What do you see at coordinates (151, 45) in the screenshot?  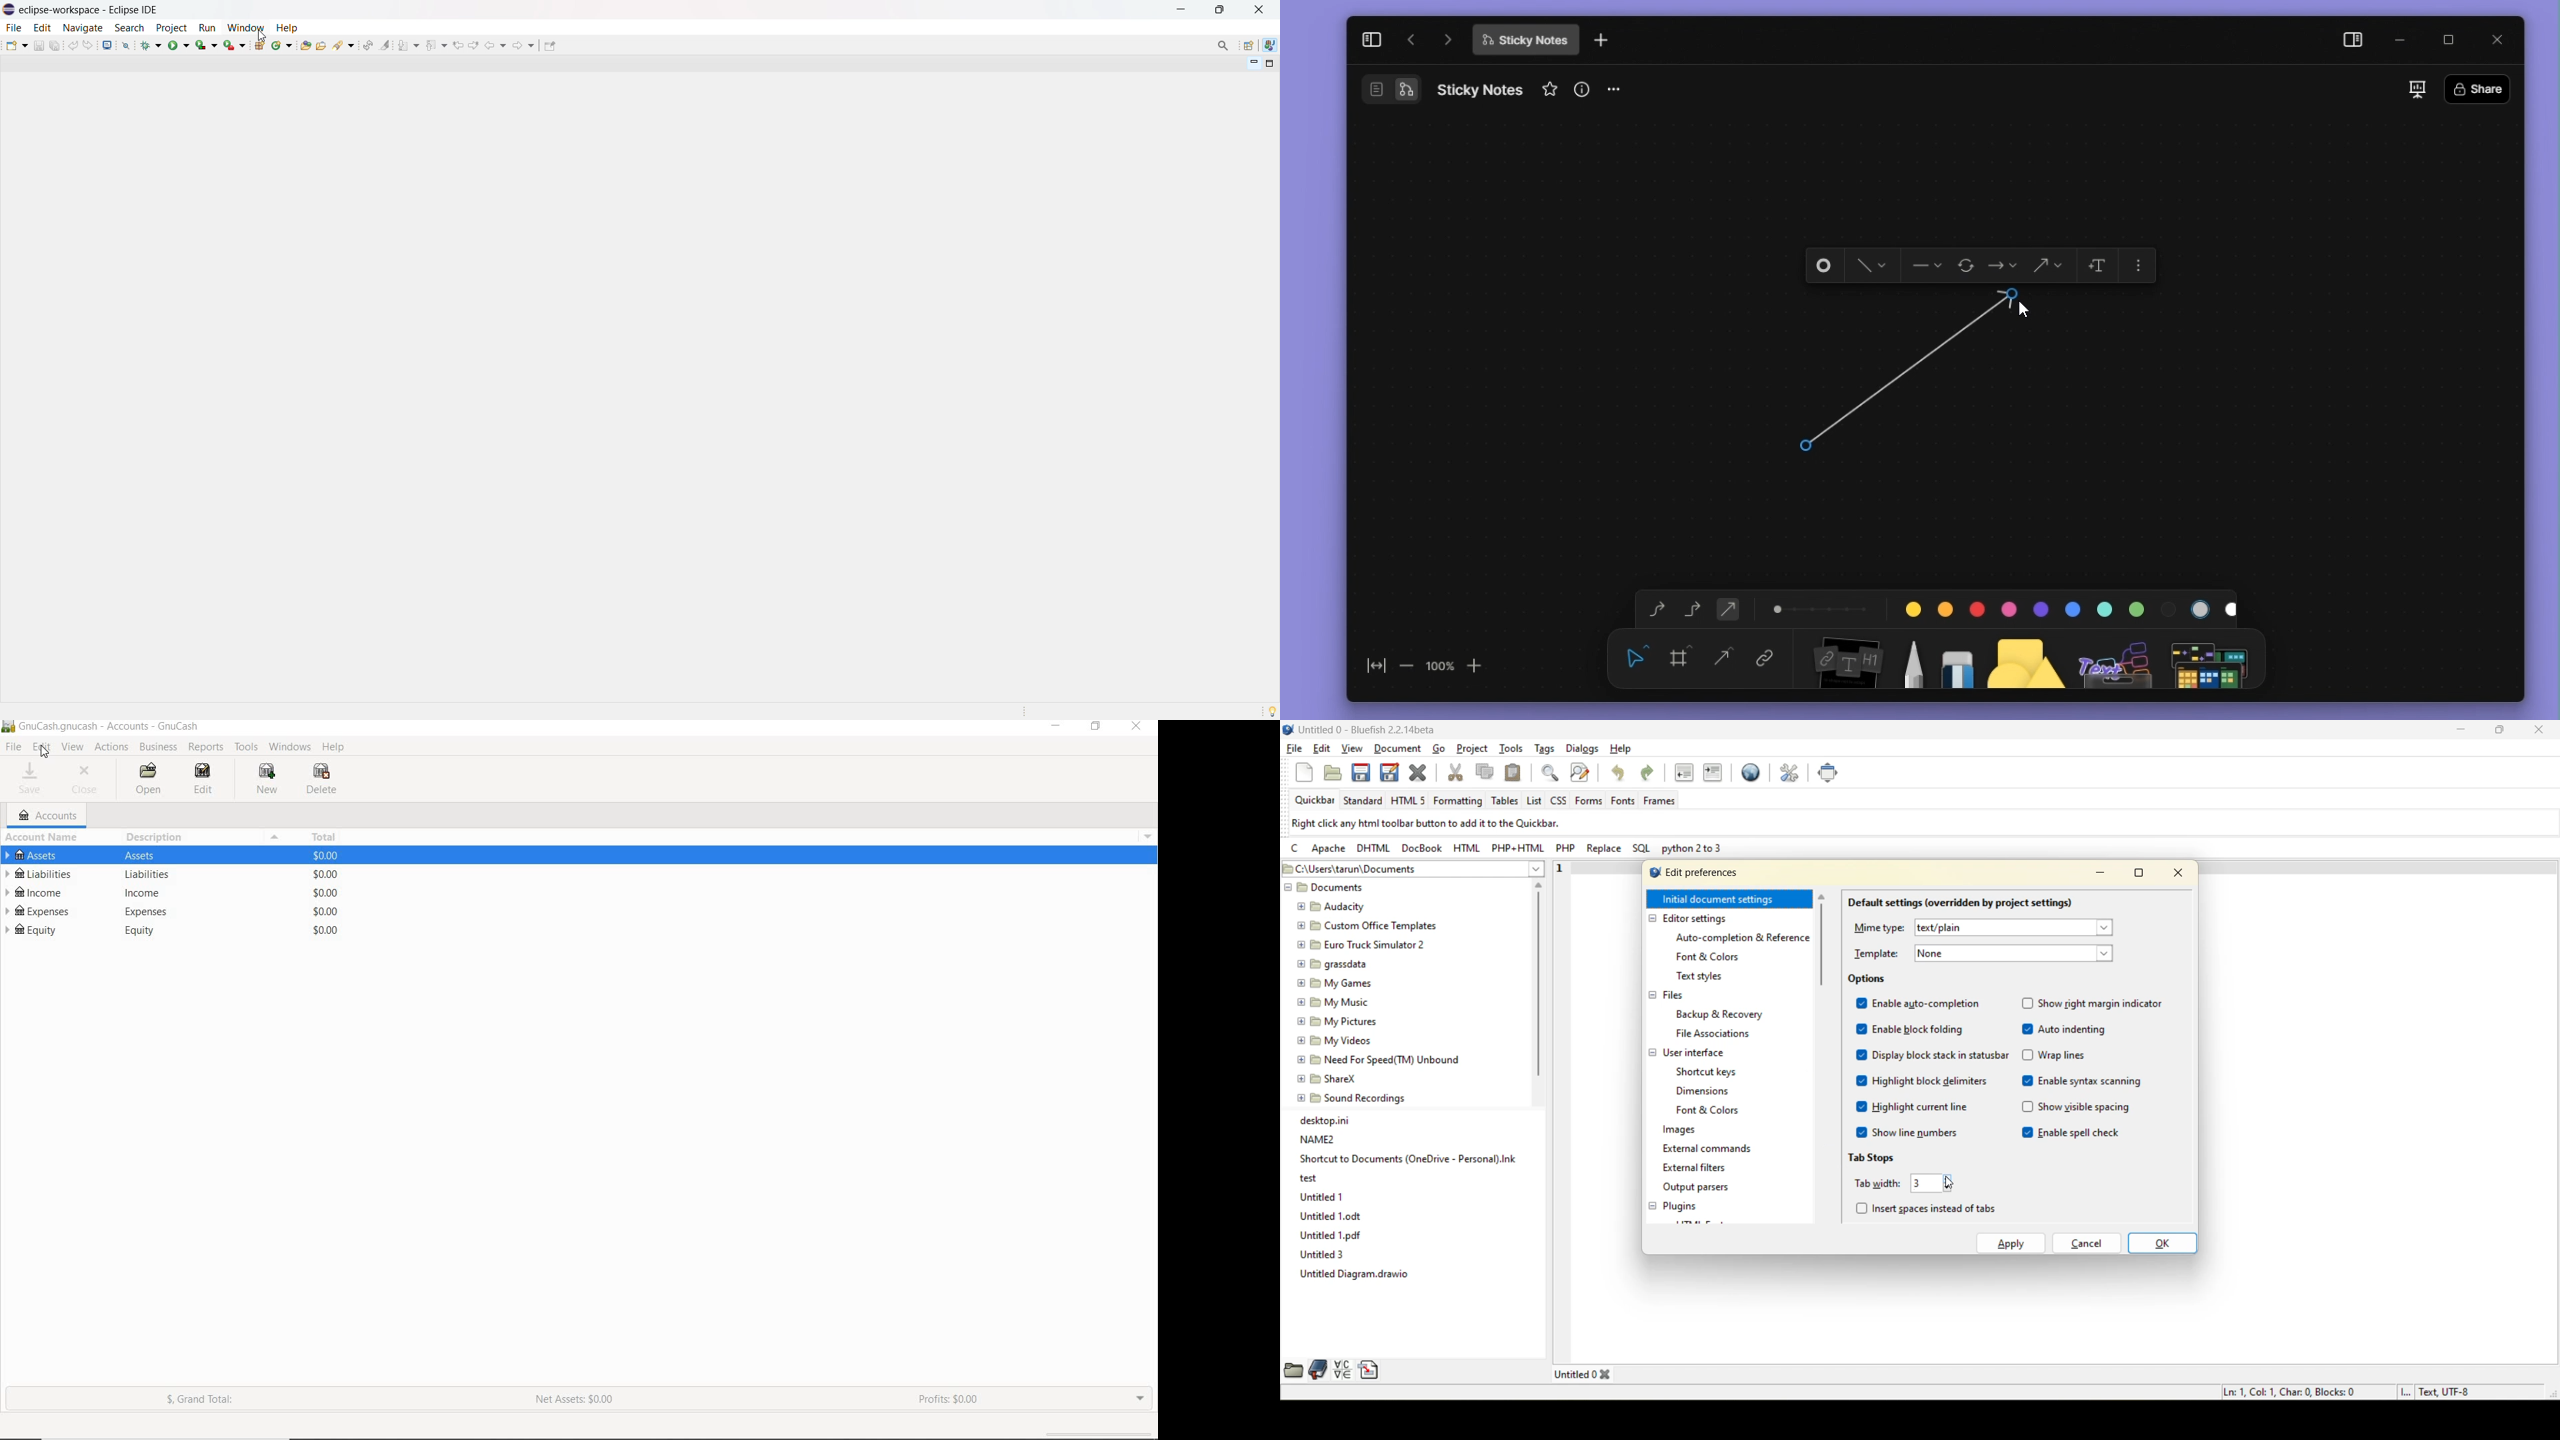 I see `debug` at bounding box center [151, 45].